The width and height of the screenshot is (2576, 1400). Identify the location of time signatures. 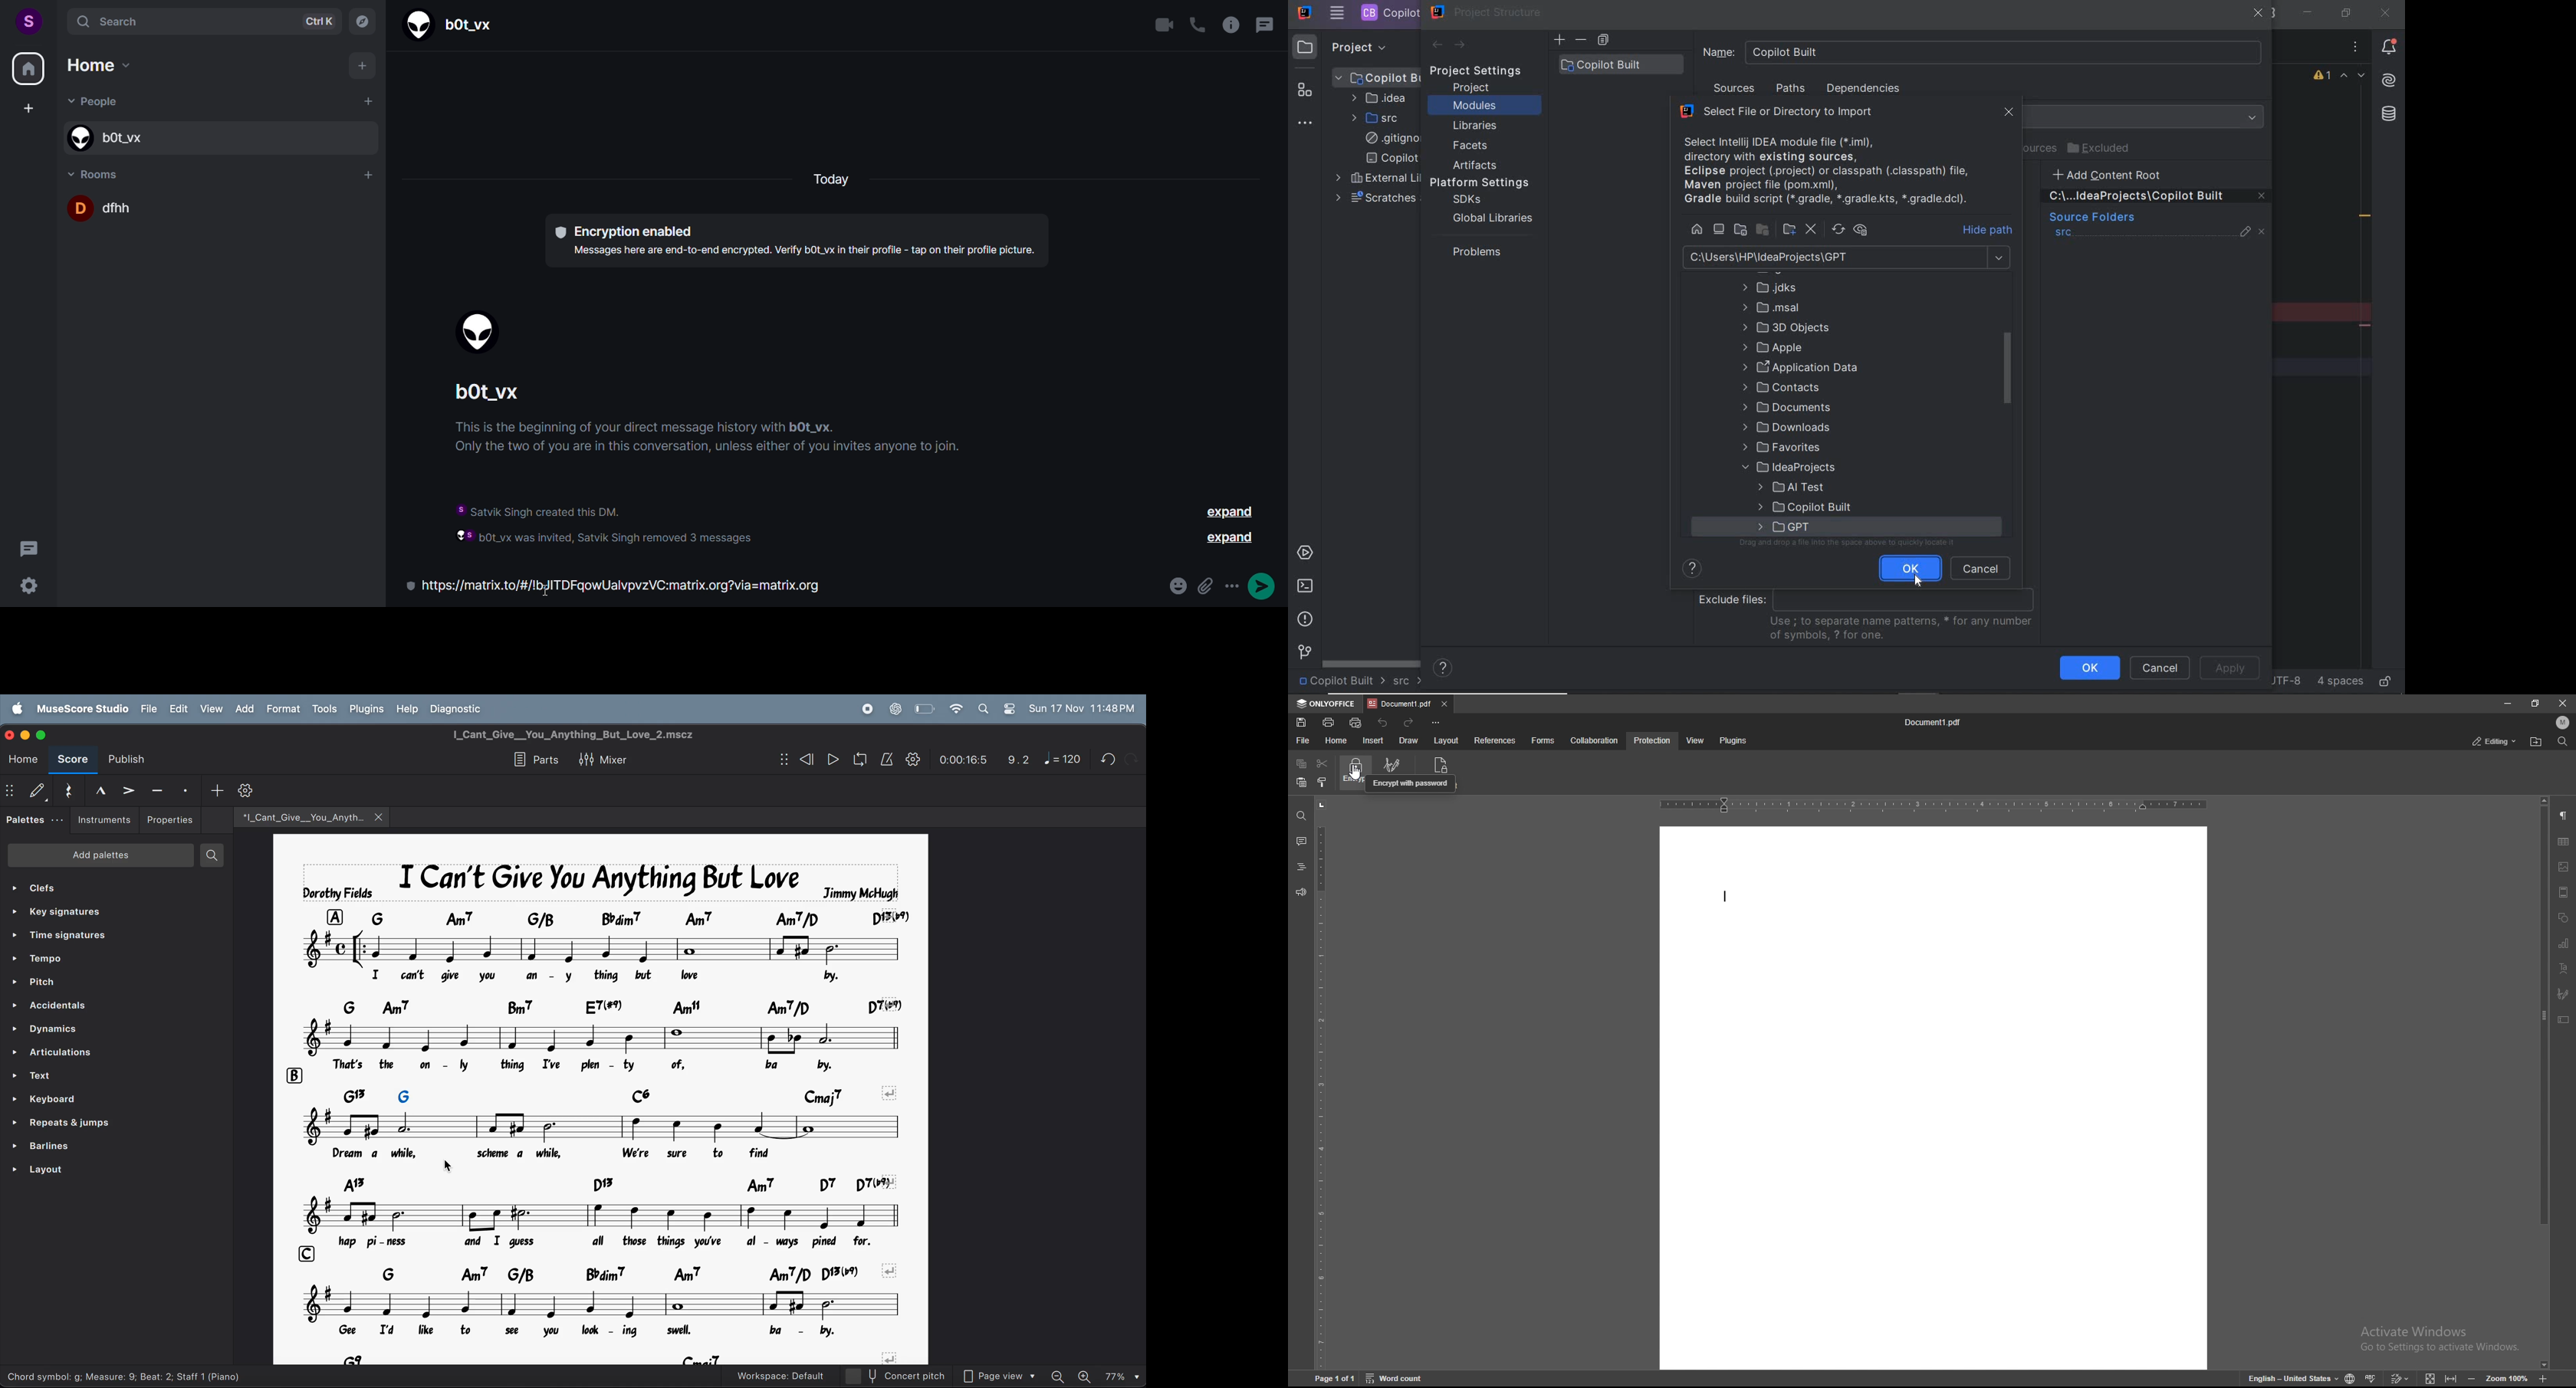
(104, 938).